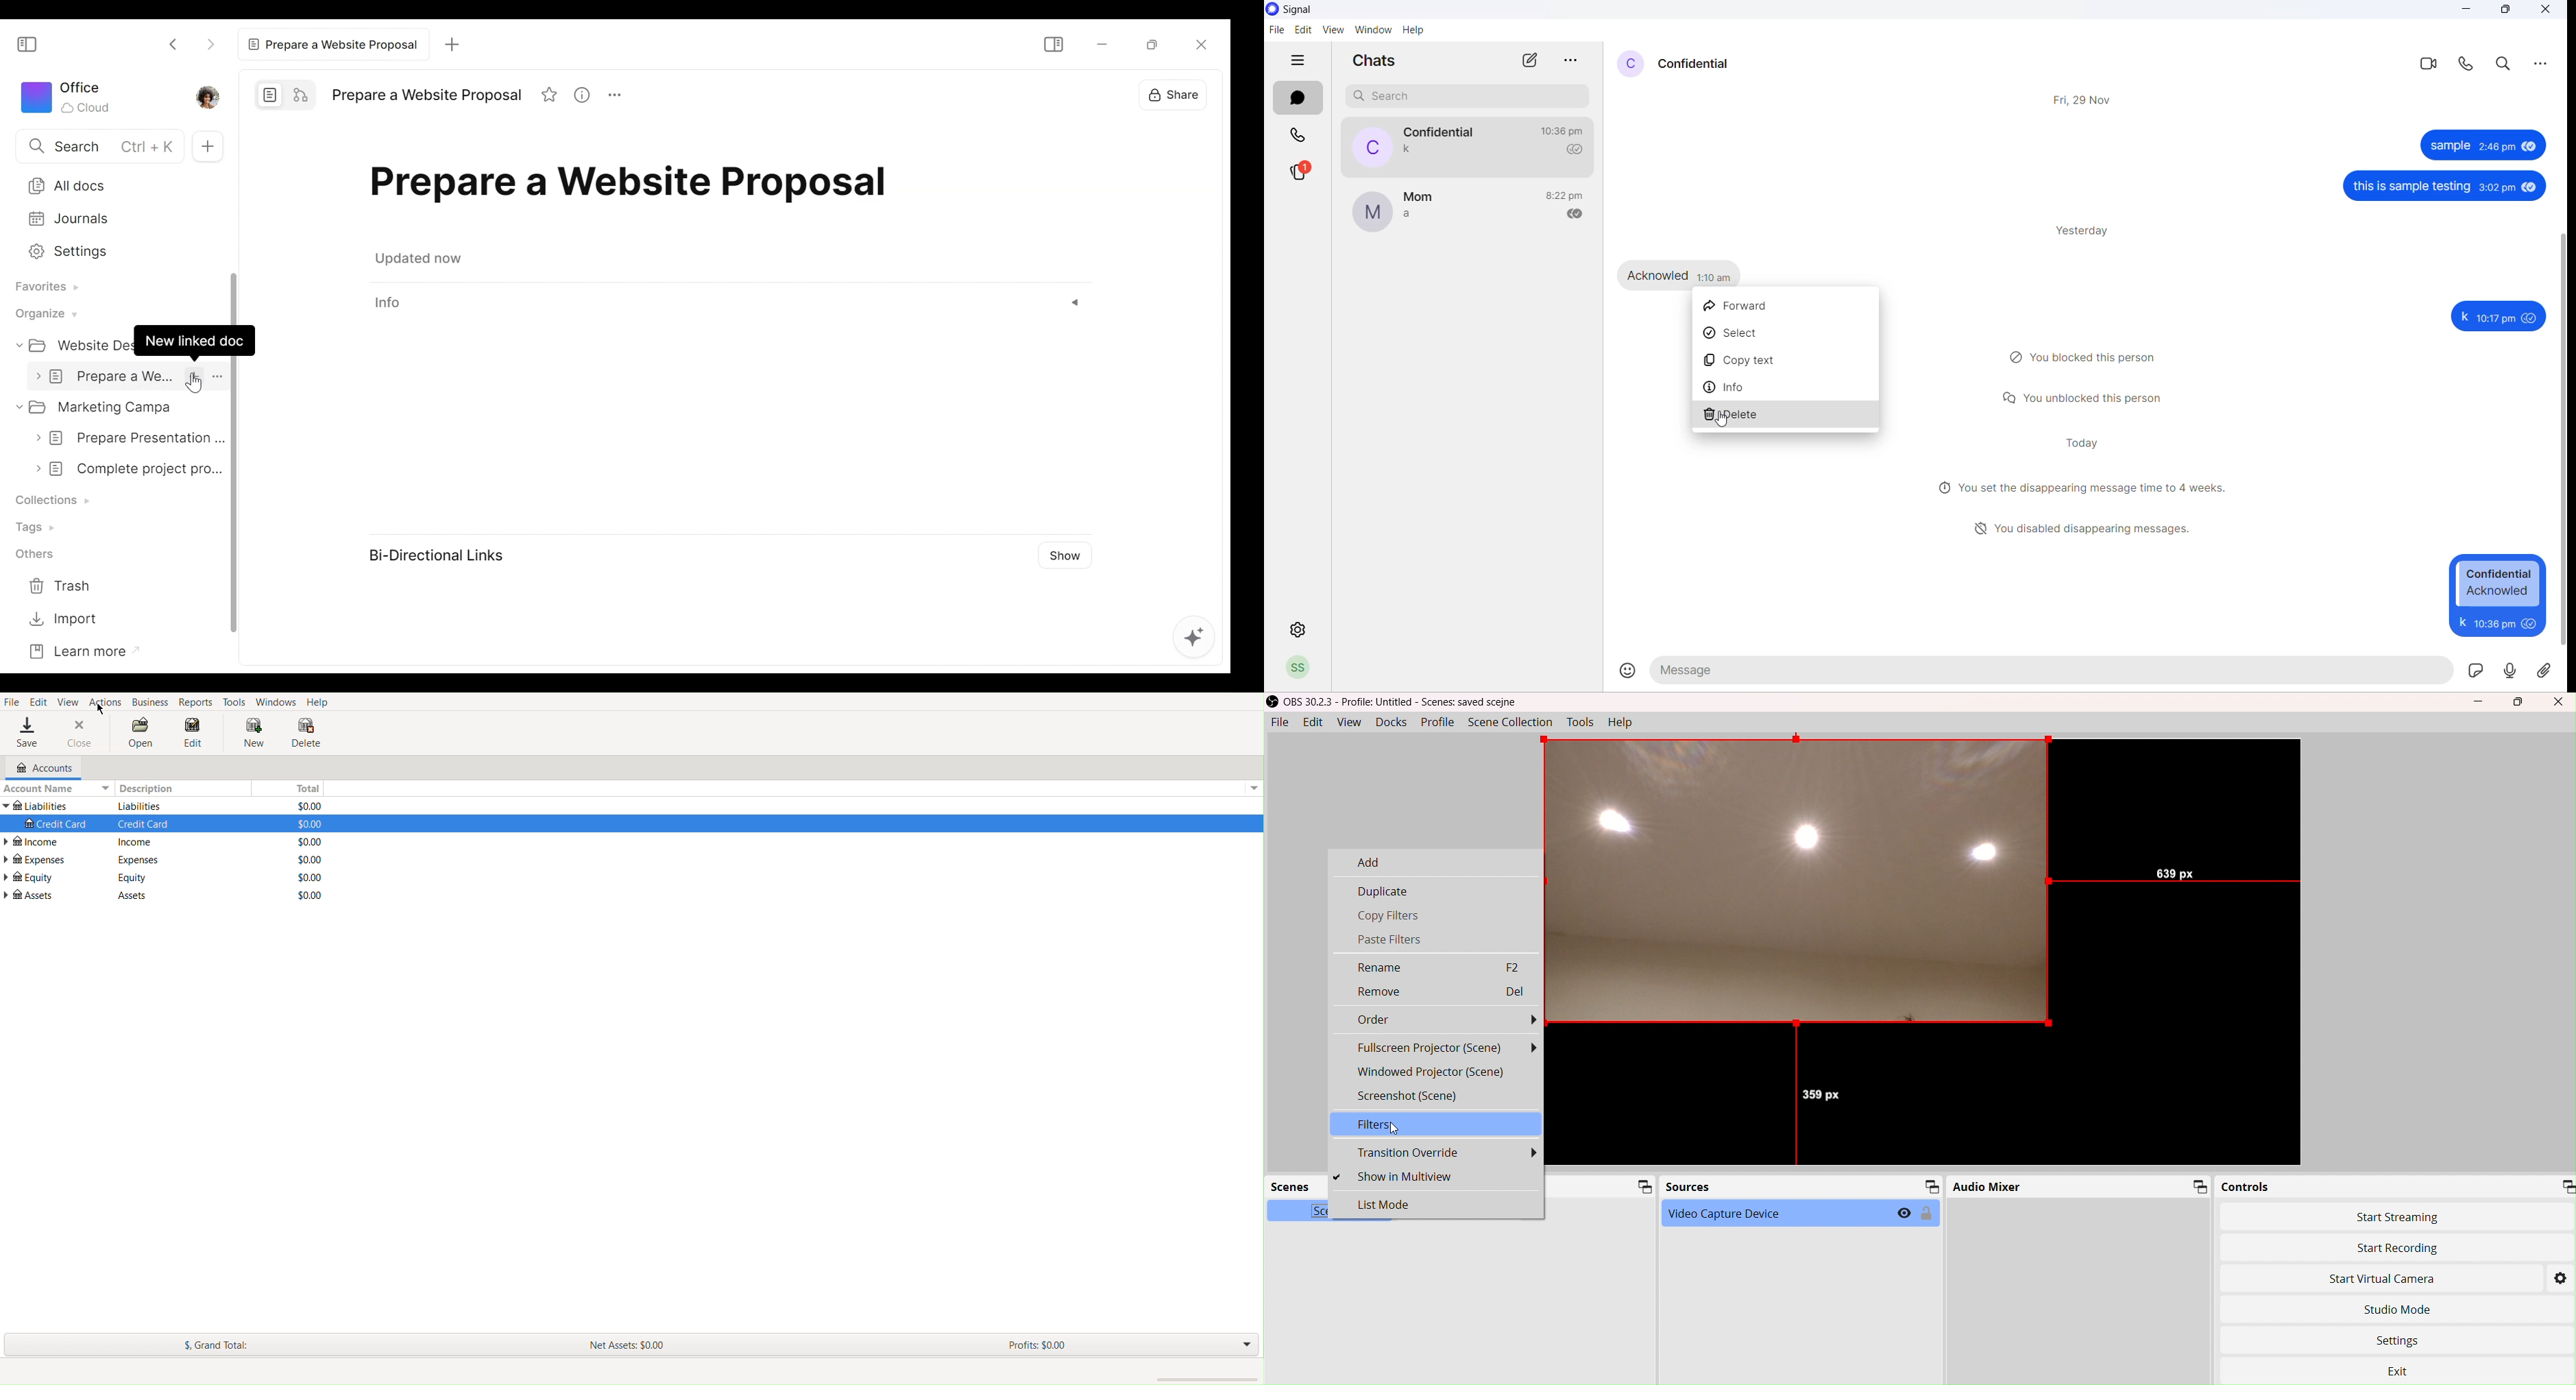  Describe the element at coordinates (1427, 1073) in the screenshot. I see `Windowed Projector (Scene)` at that location.